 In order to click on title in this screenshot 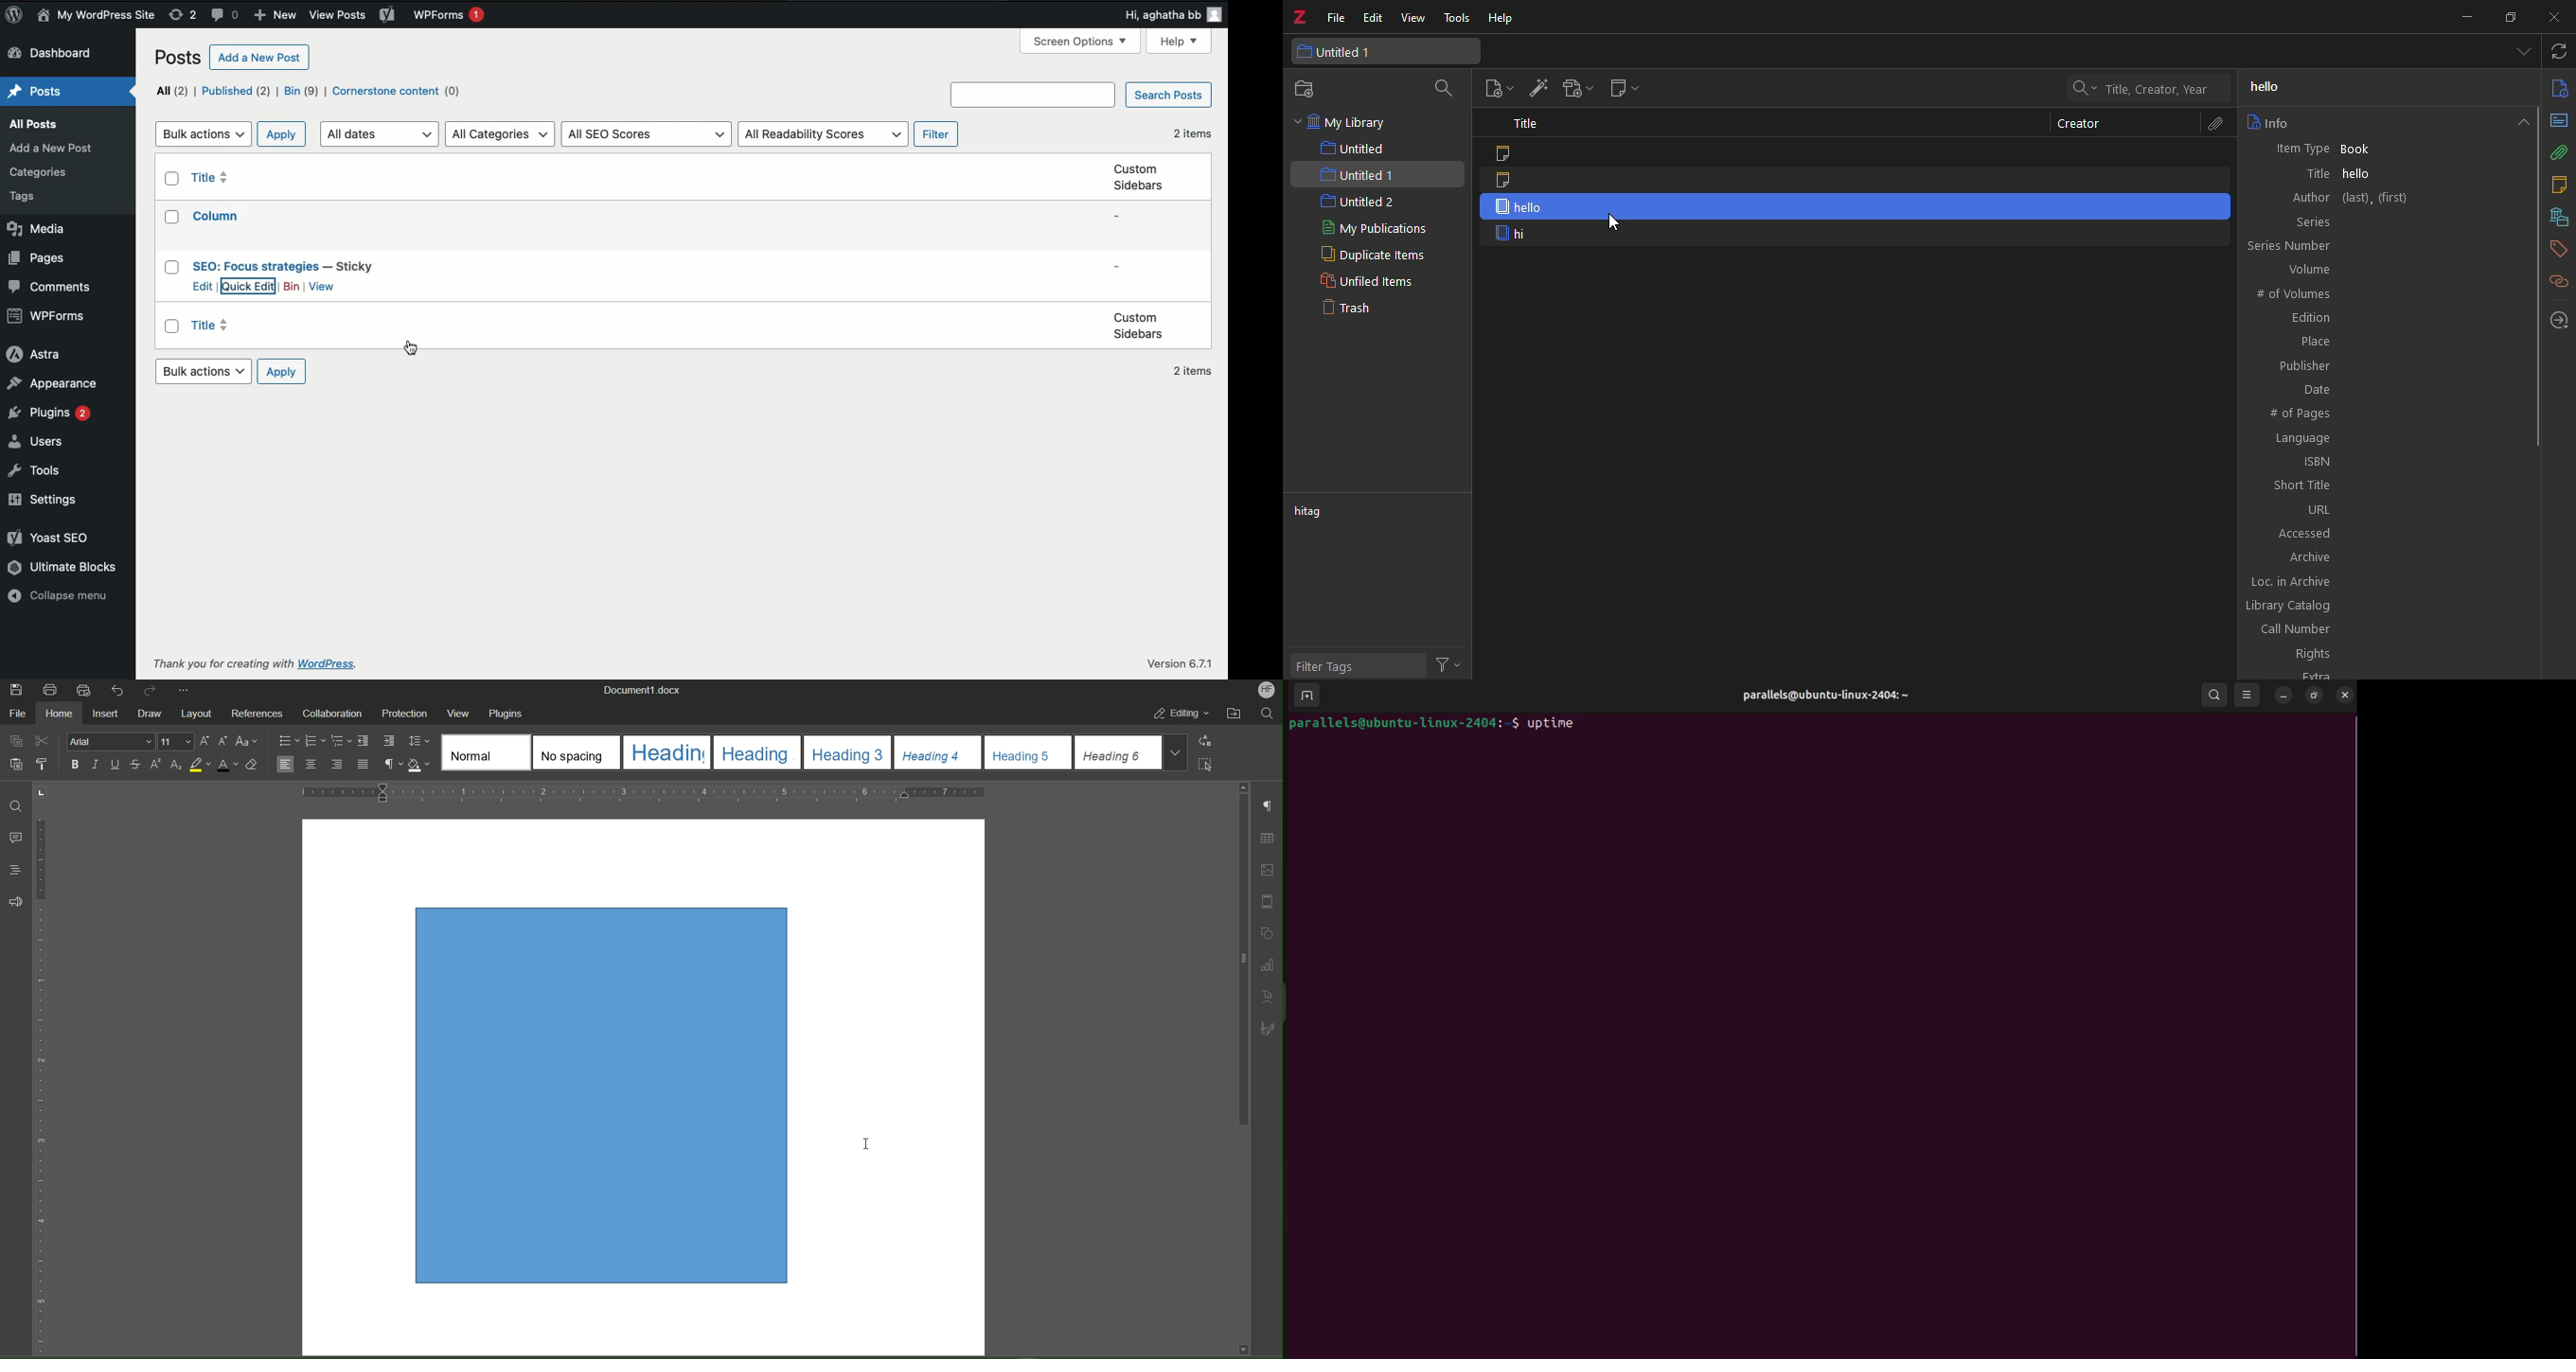, I will do `click(1529, 126)`.